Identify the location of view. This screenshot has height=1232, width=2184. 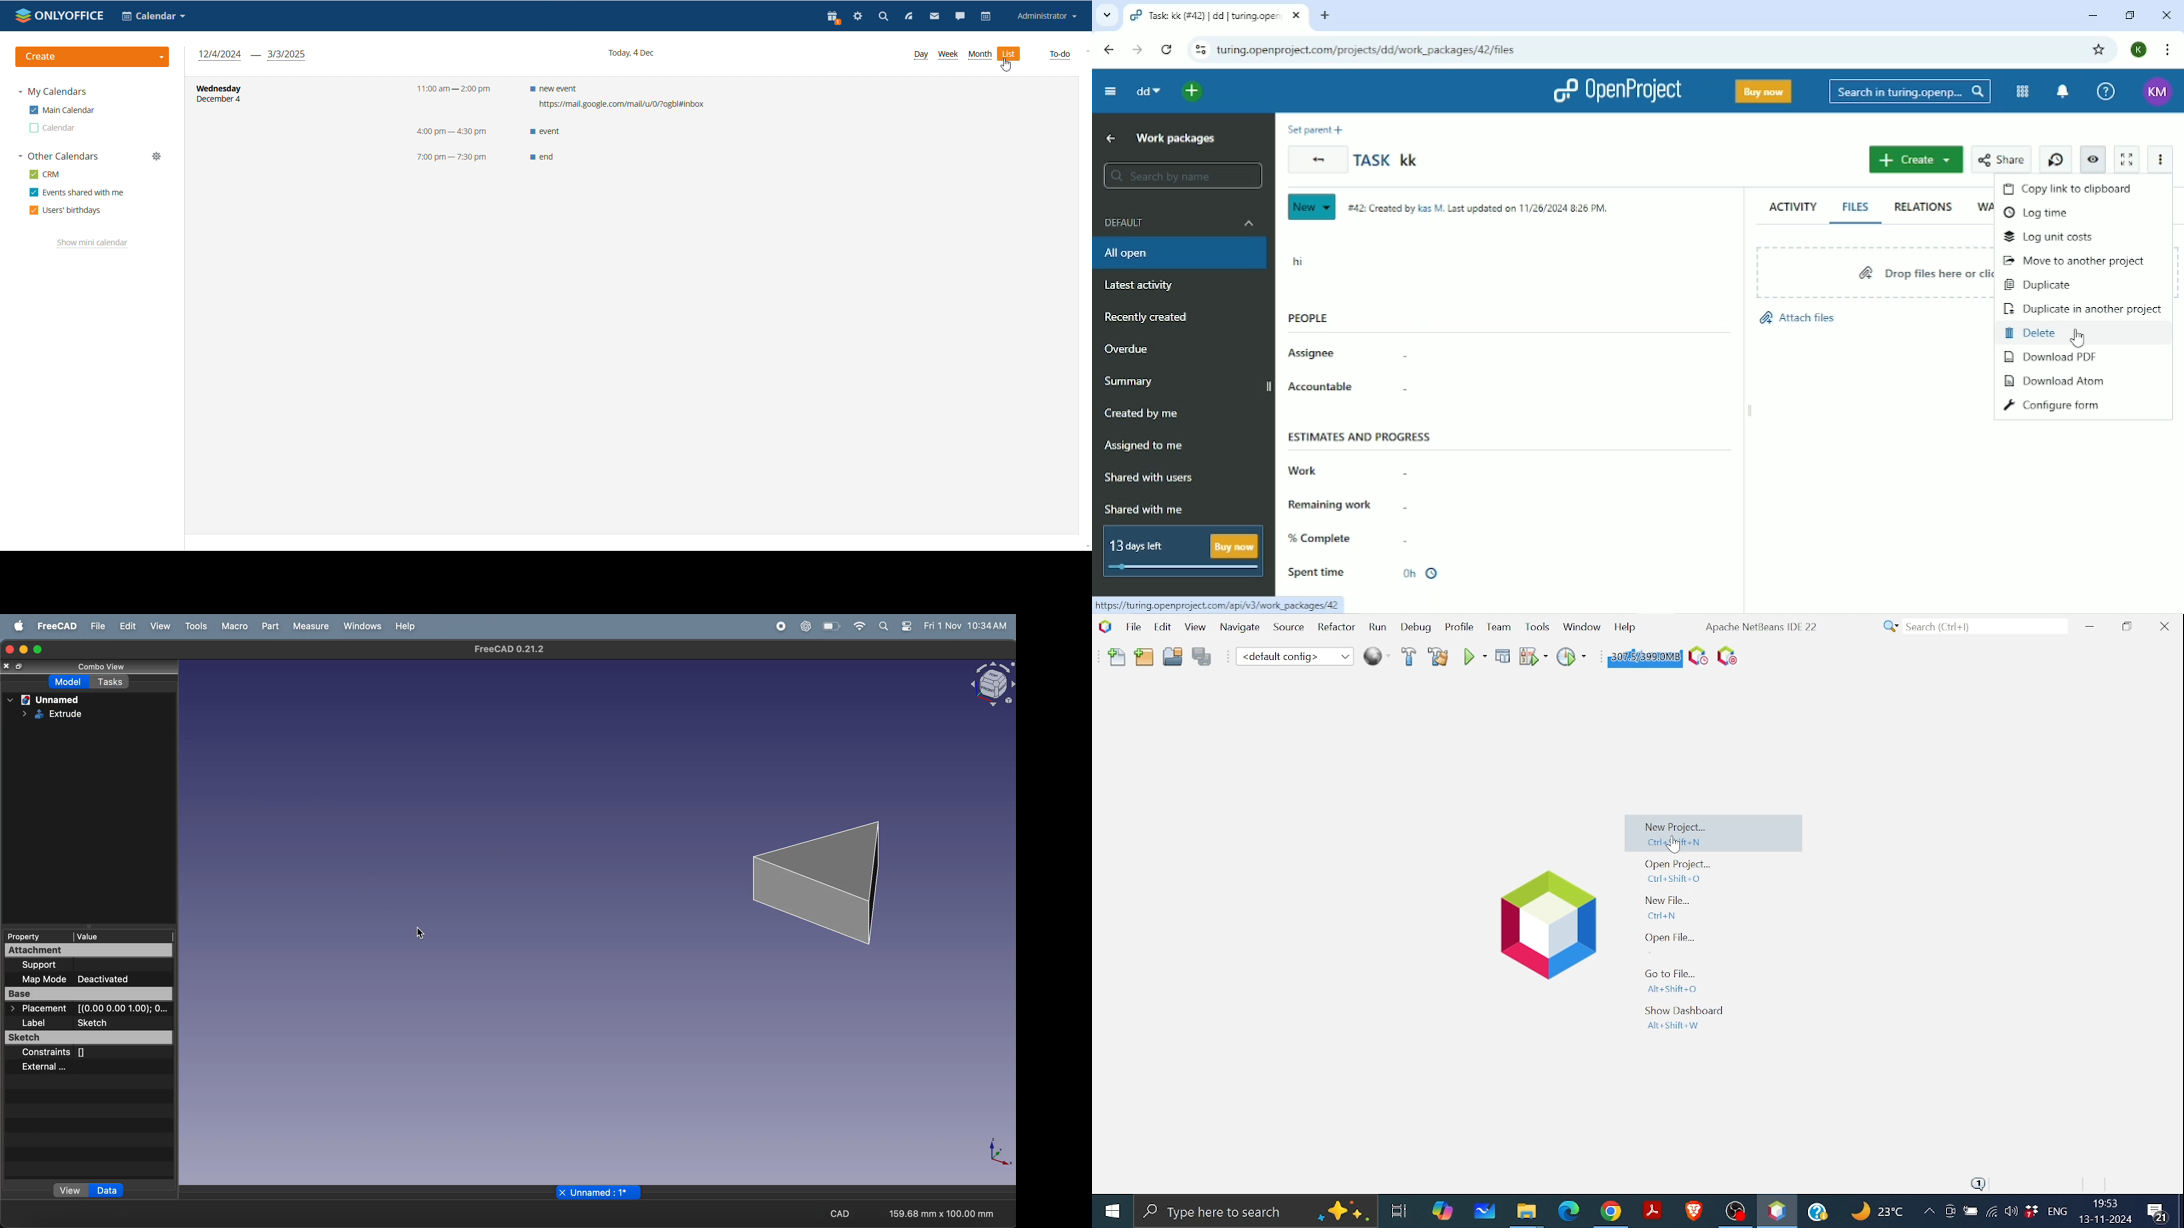
(161, 625).